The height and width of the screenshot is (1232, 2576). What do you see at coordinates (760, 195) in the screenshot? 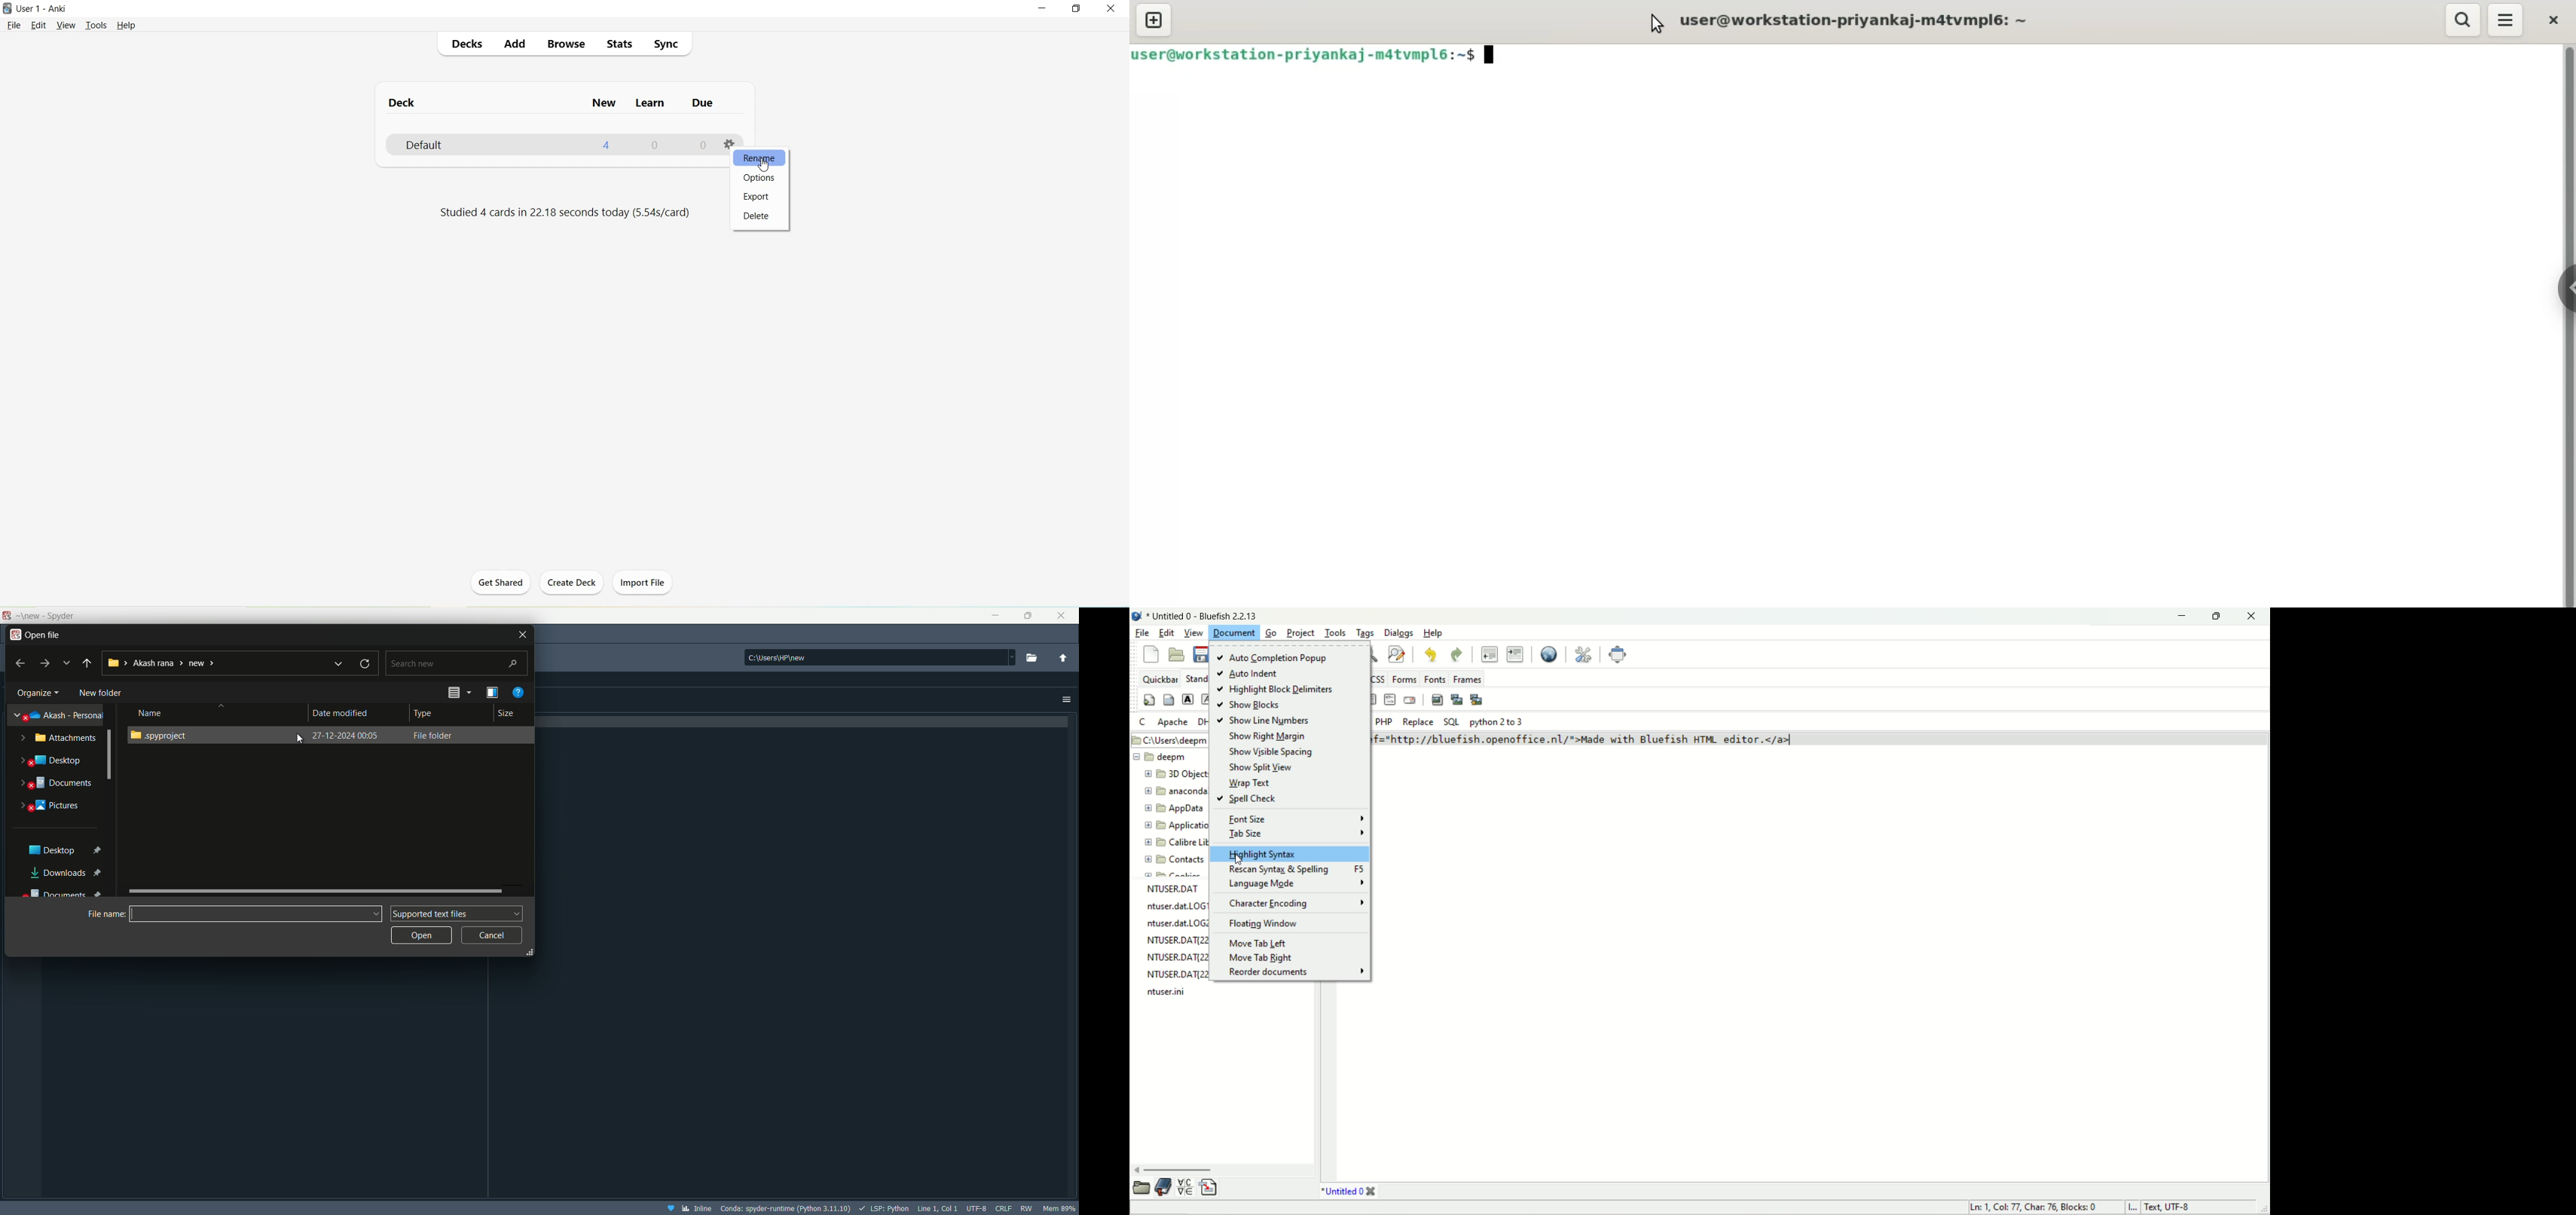
I see `Export` at bounding box center [760, 195].